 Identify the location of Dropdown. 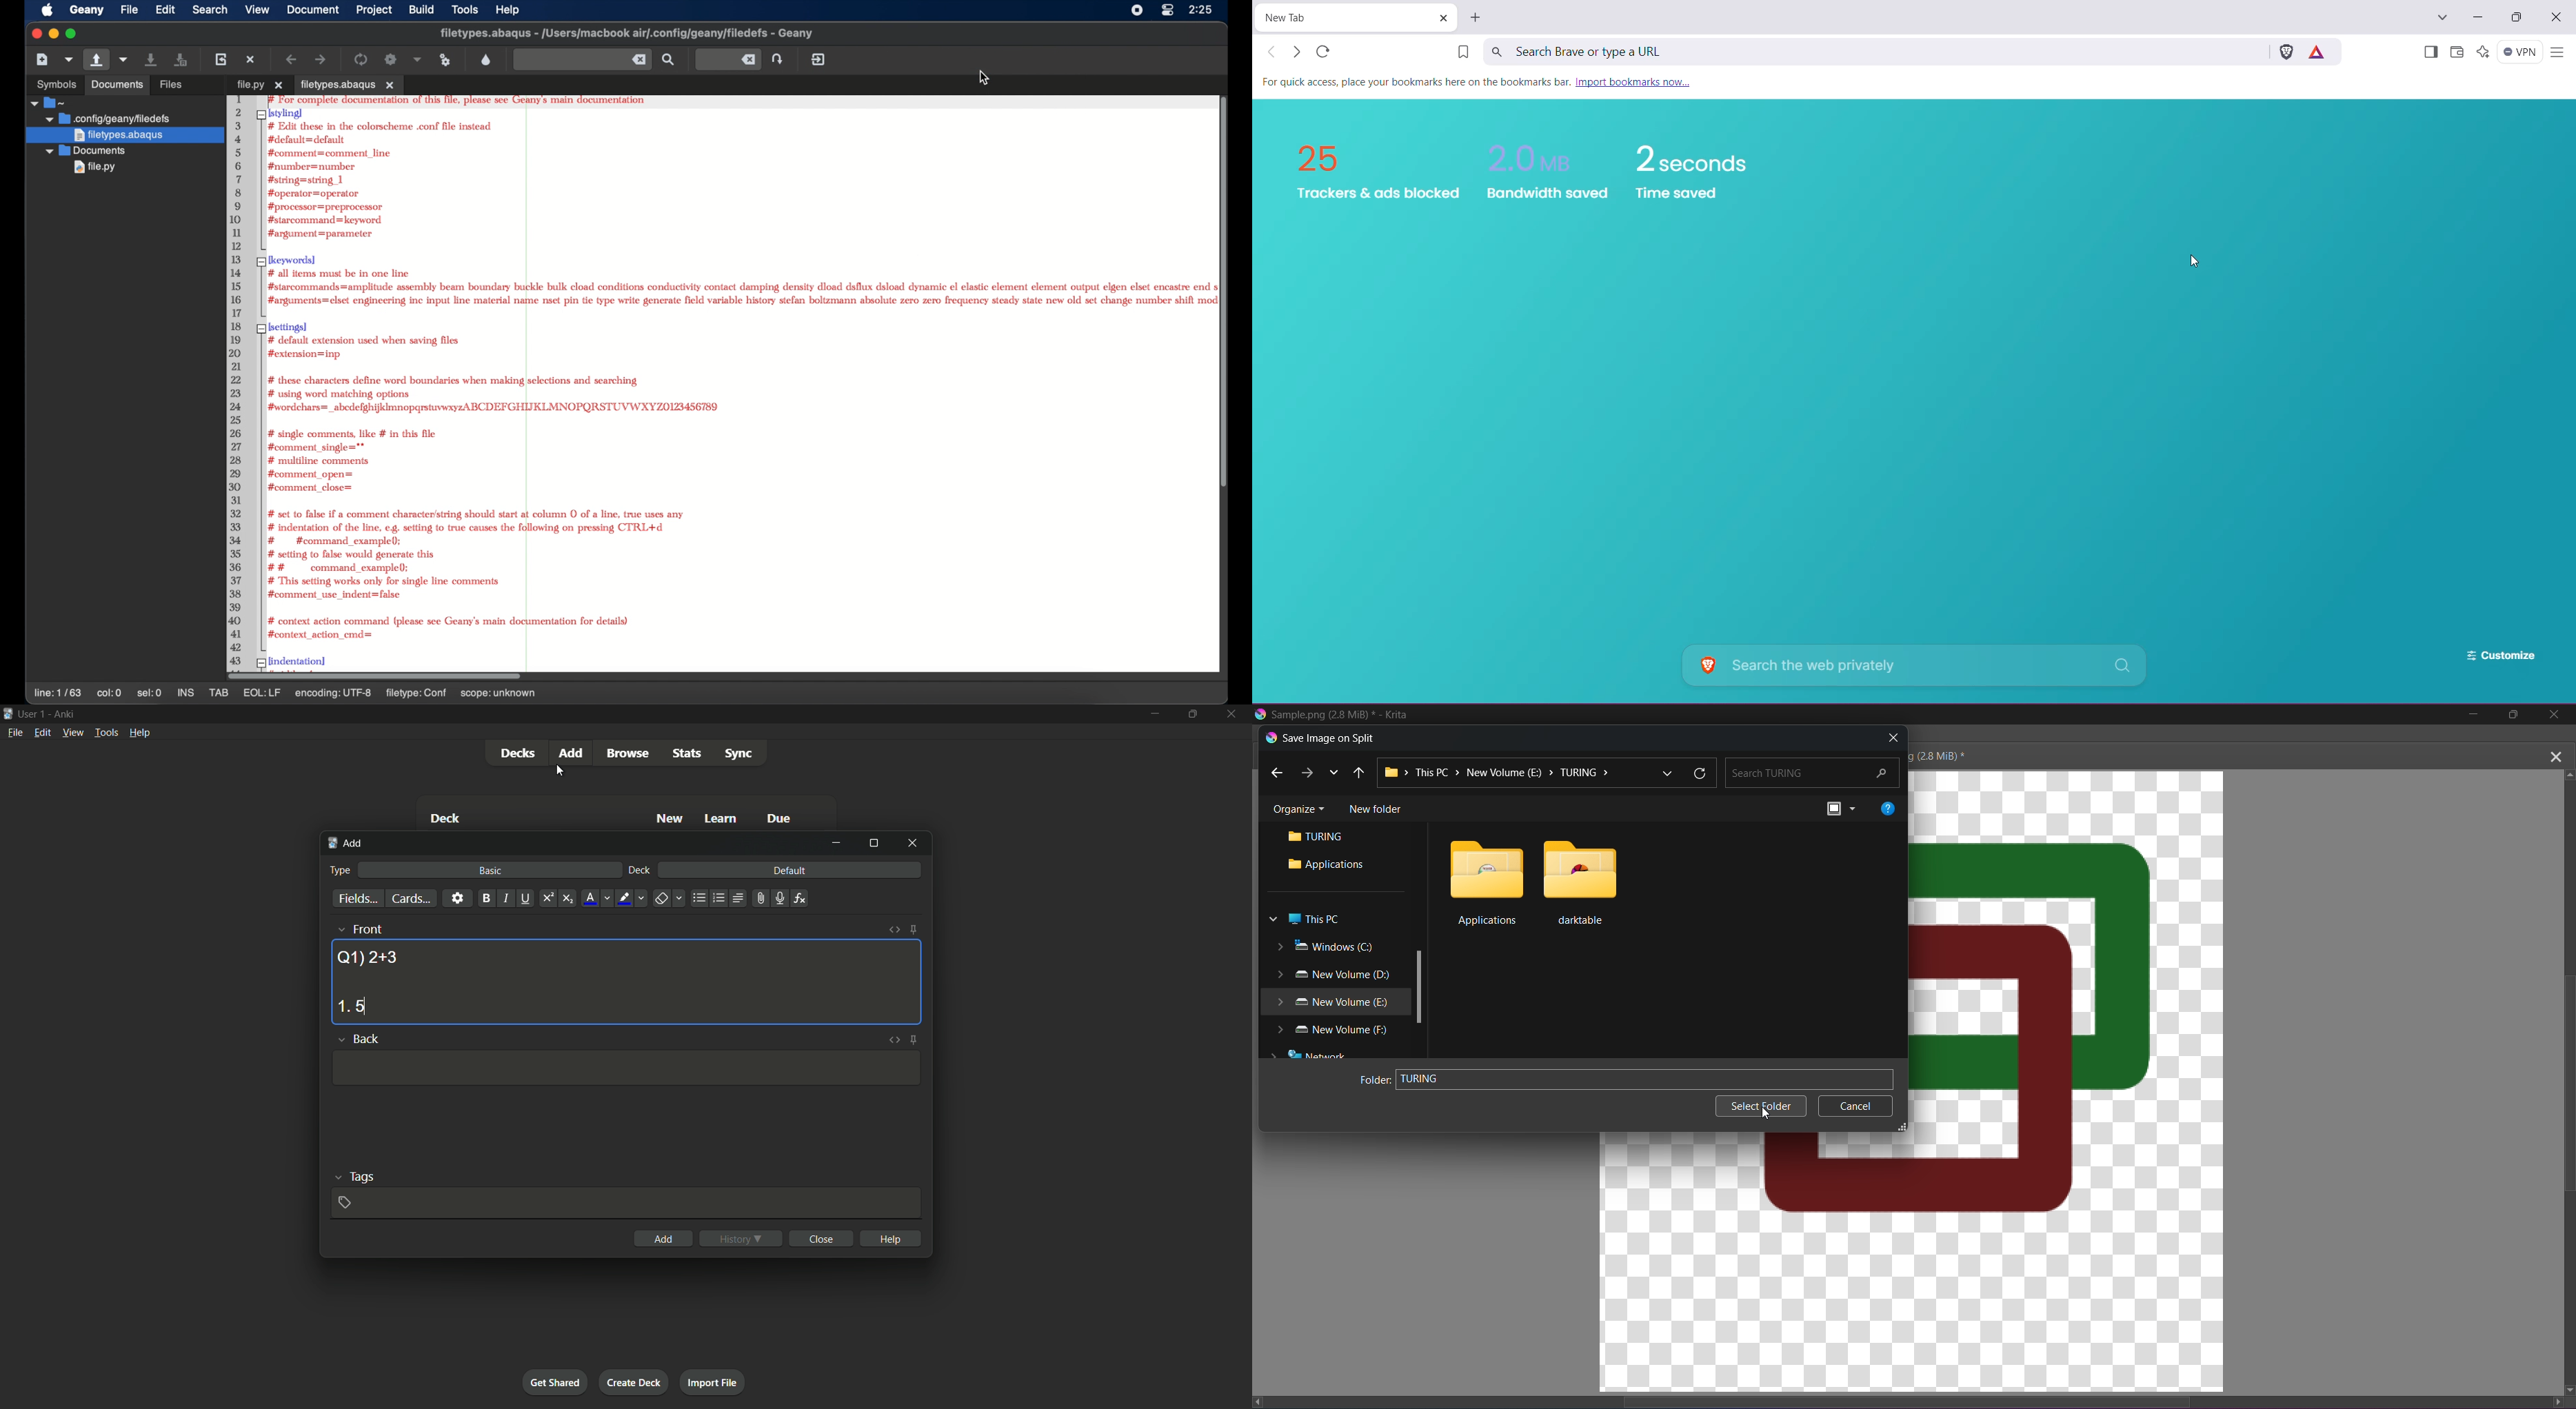
(1335, 773).